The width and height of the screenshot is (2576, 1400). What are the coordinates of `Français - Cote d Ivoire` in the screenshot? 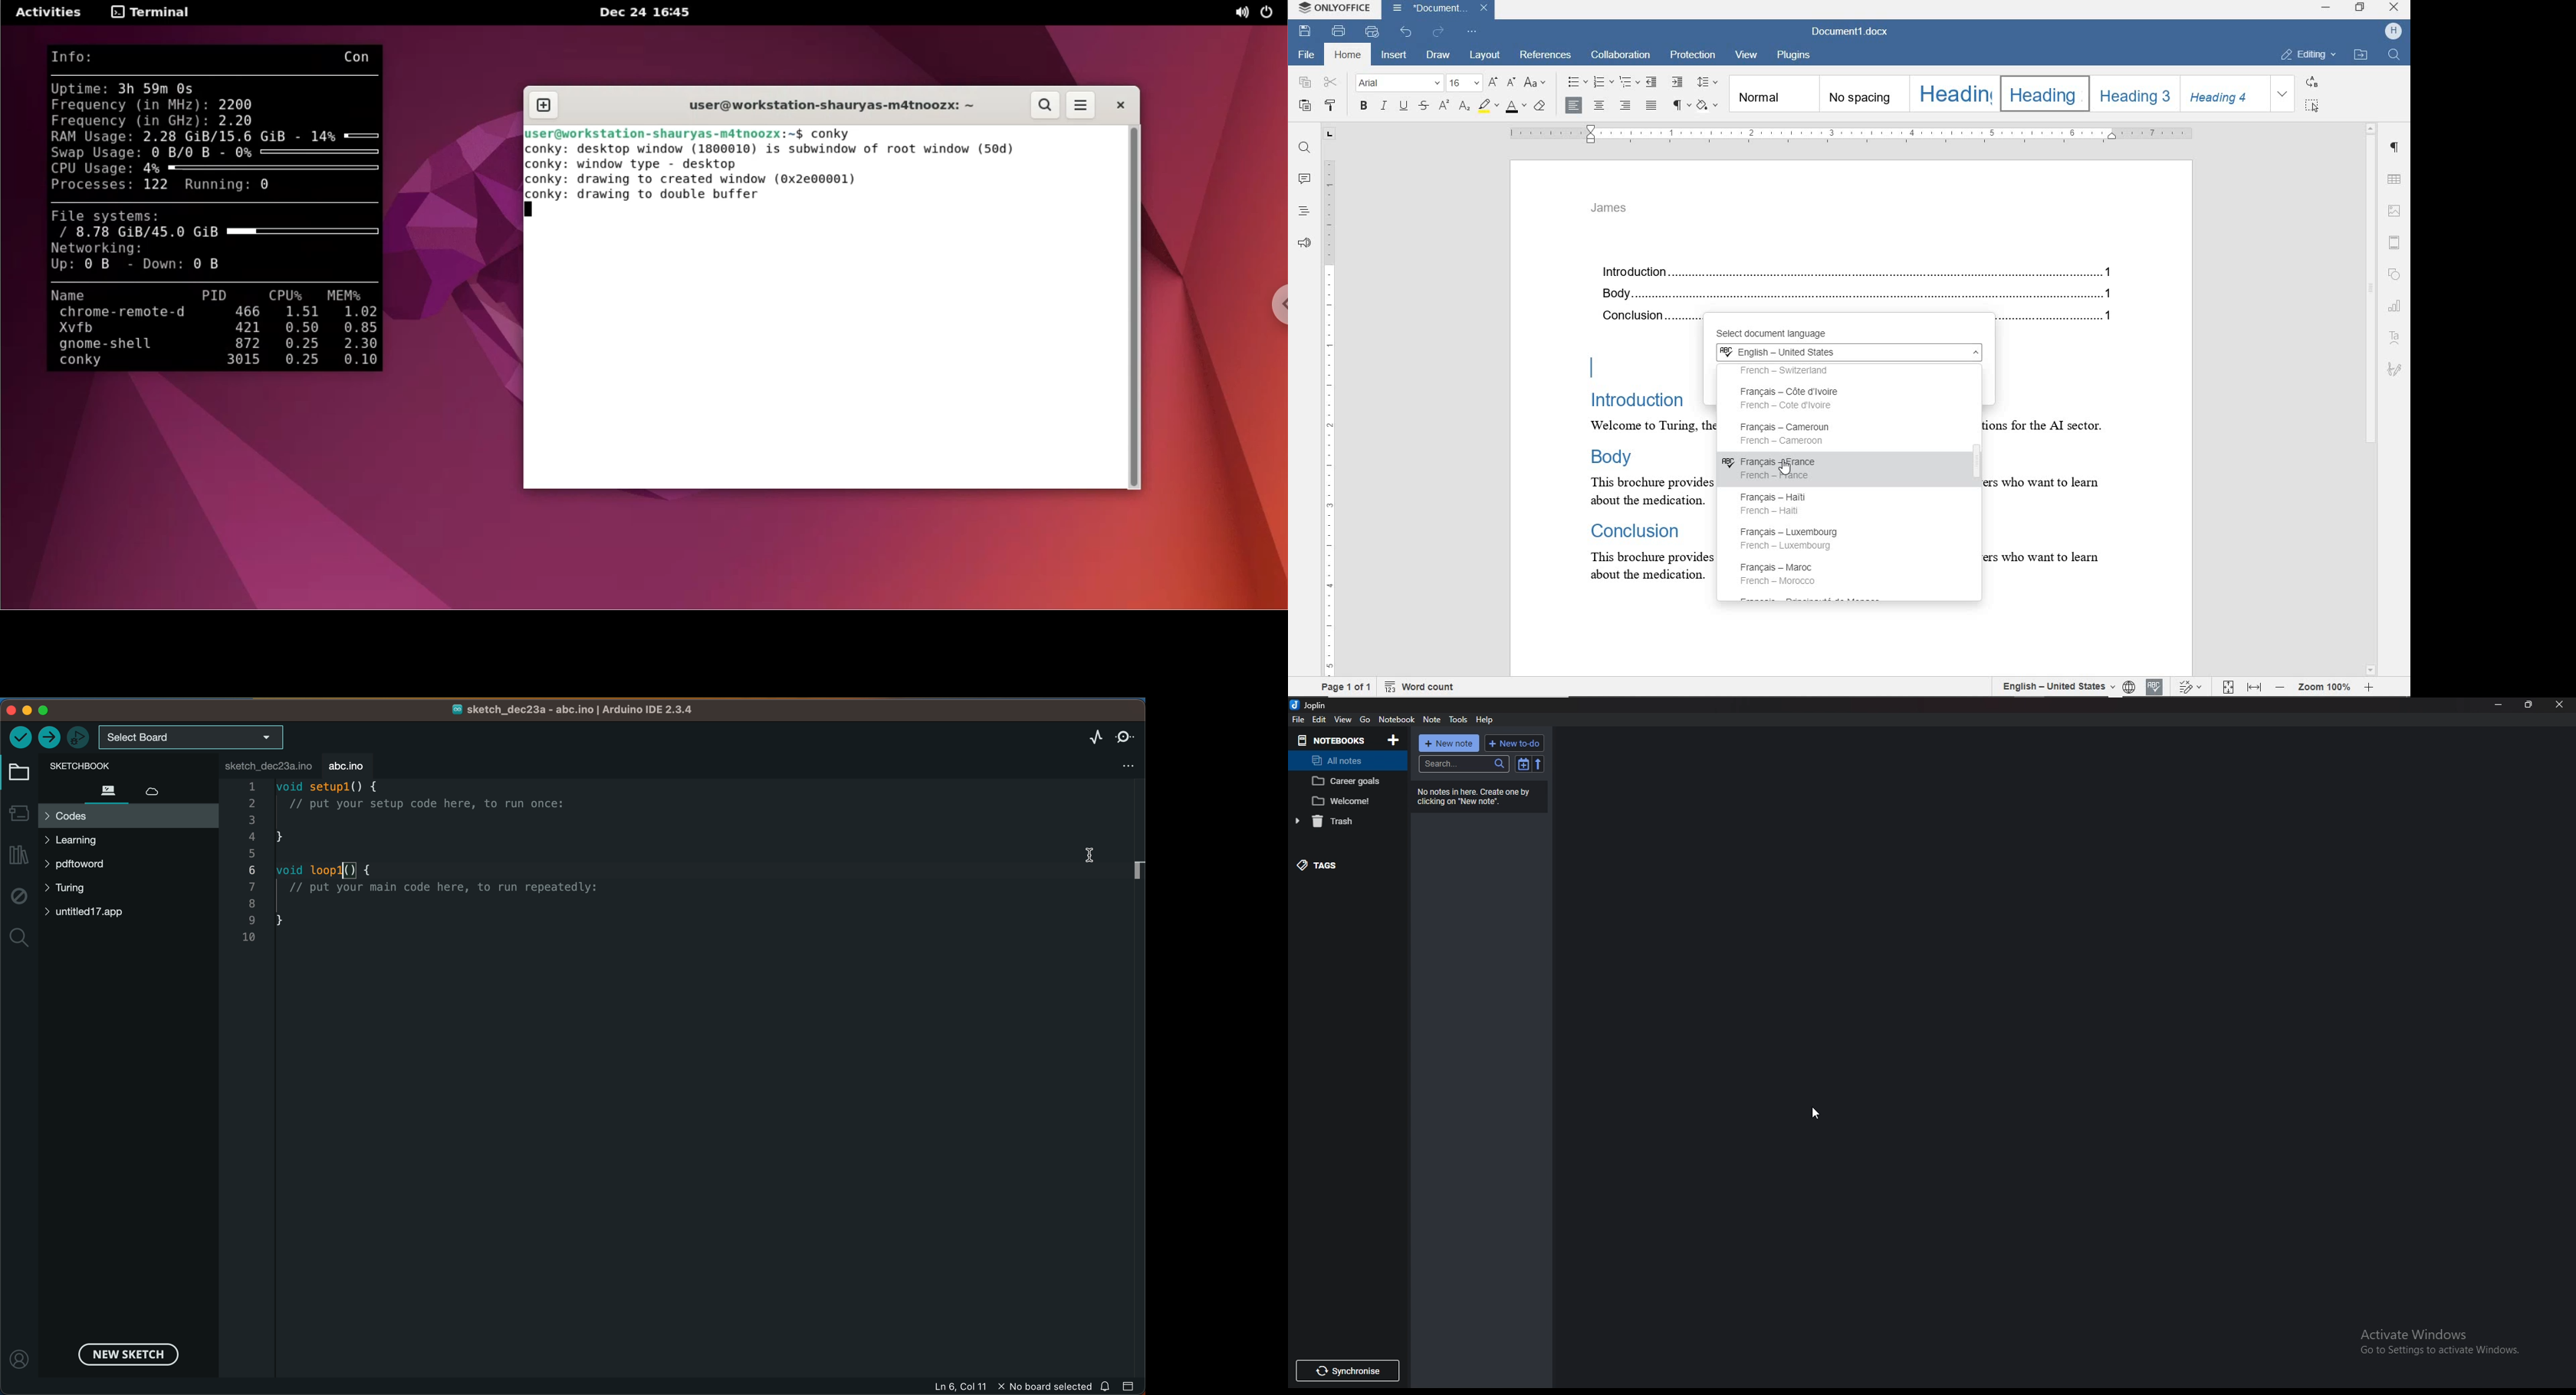 It's located at (1801, 399).